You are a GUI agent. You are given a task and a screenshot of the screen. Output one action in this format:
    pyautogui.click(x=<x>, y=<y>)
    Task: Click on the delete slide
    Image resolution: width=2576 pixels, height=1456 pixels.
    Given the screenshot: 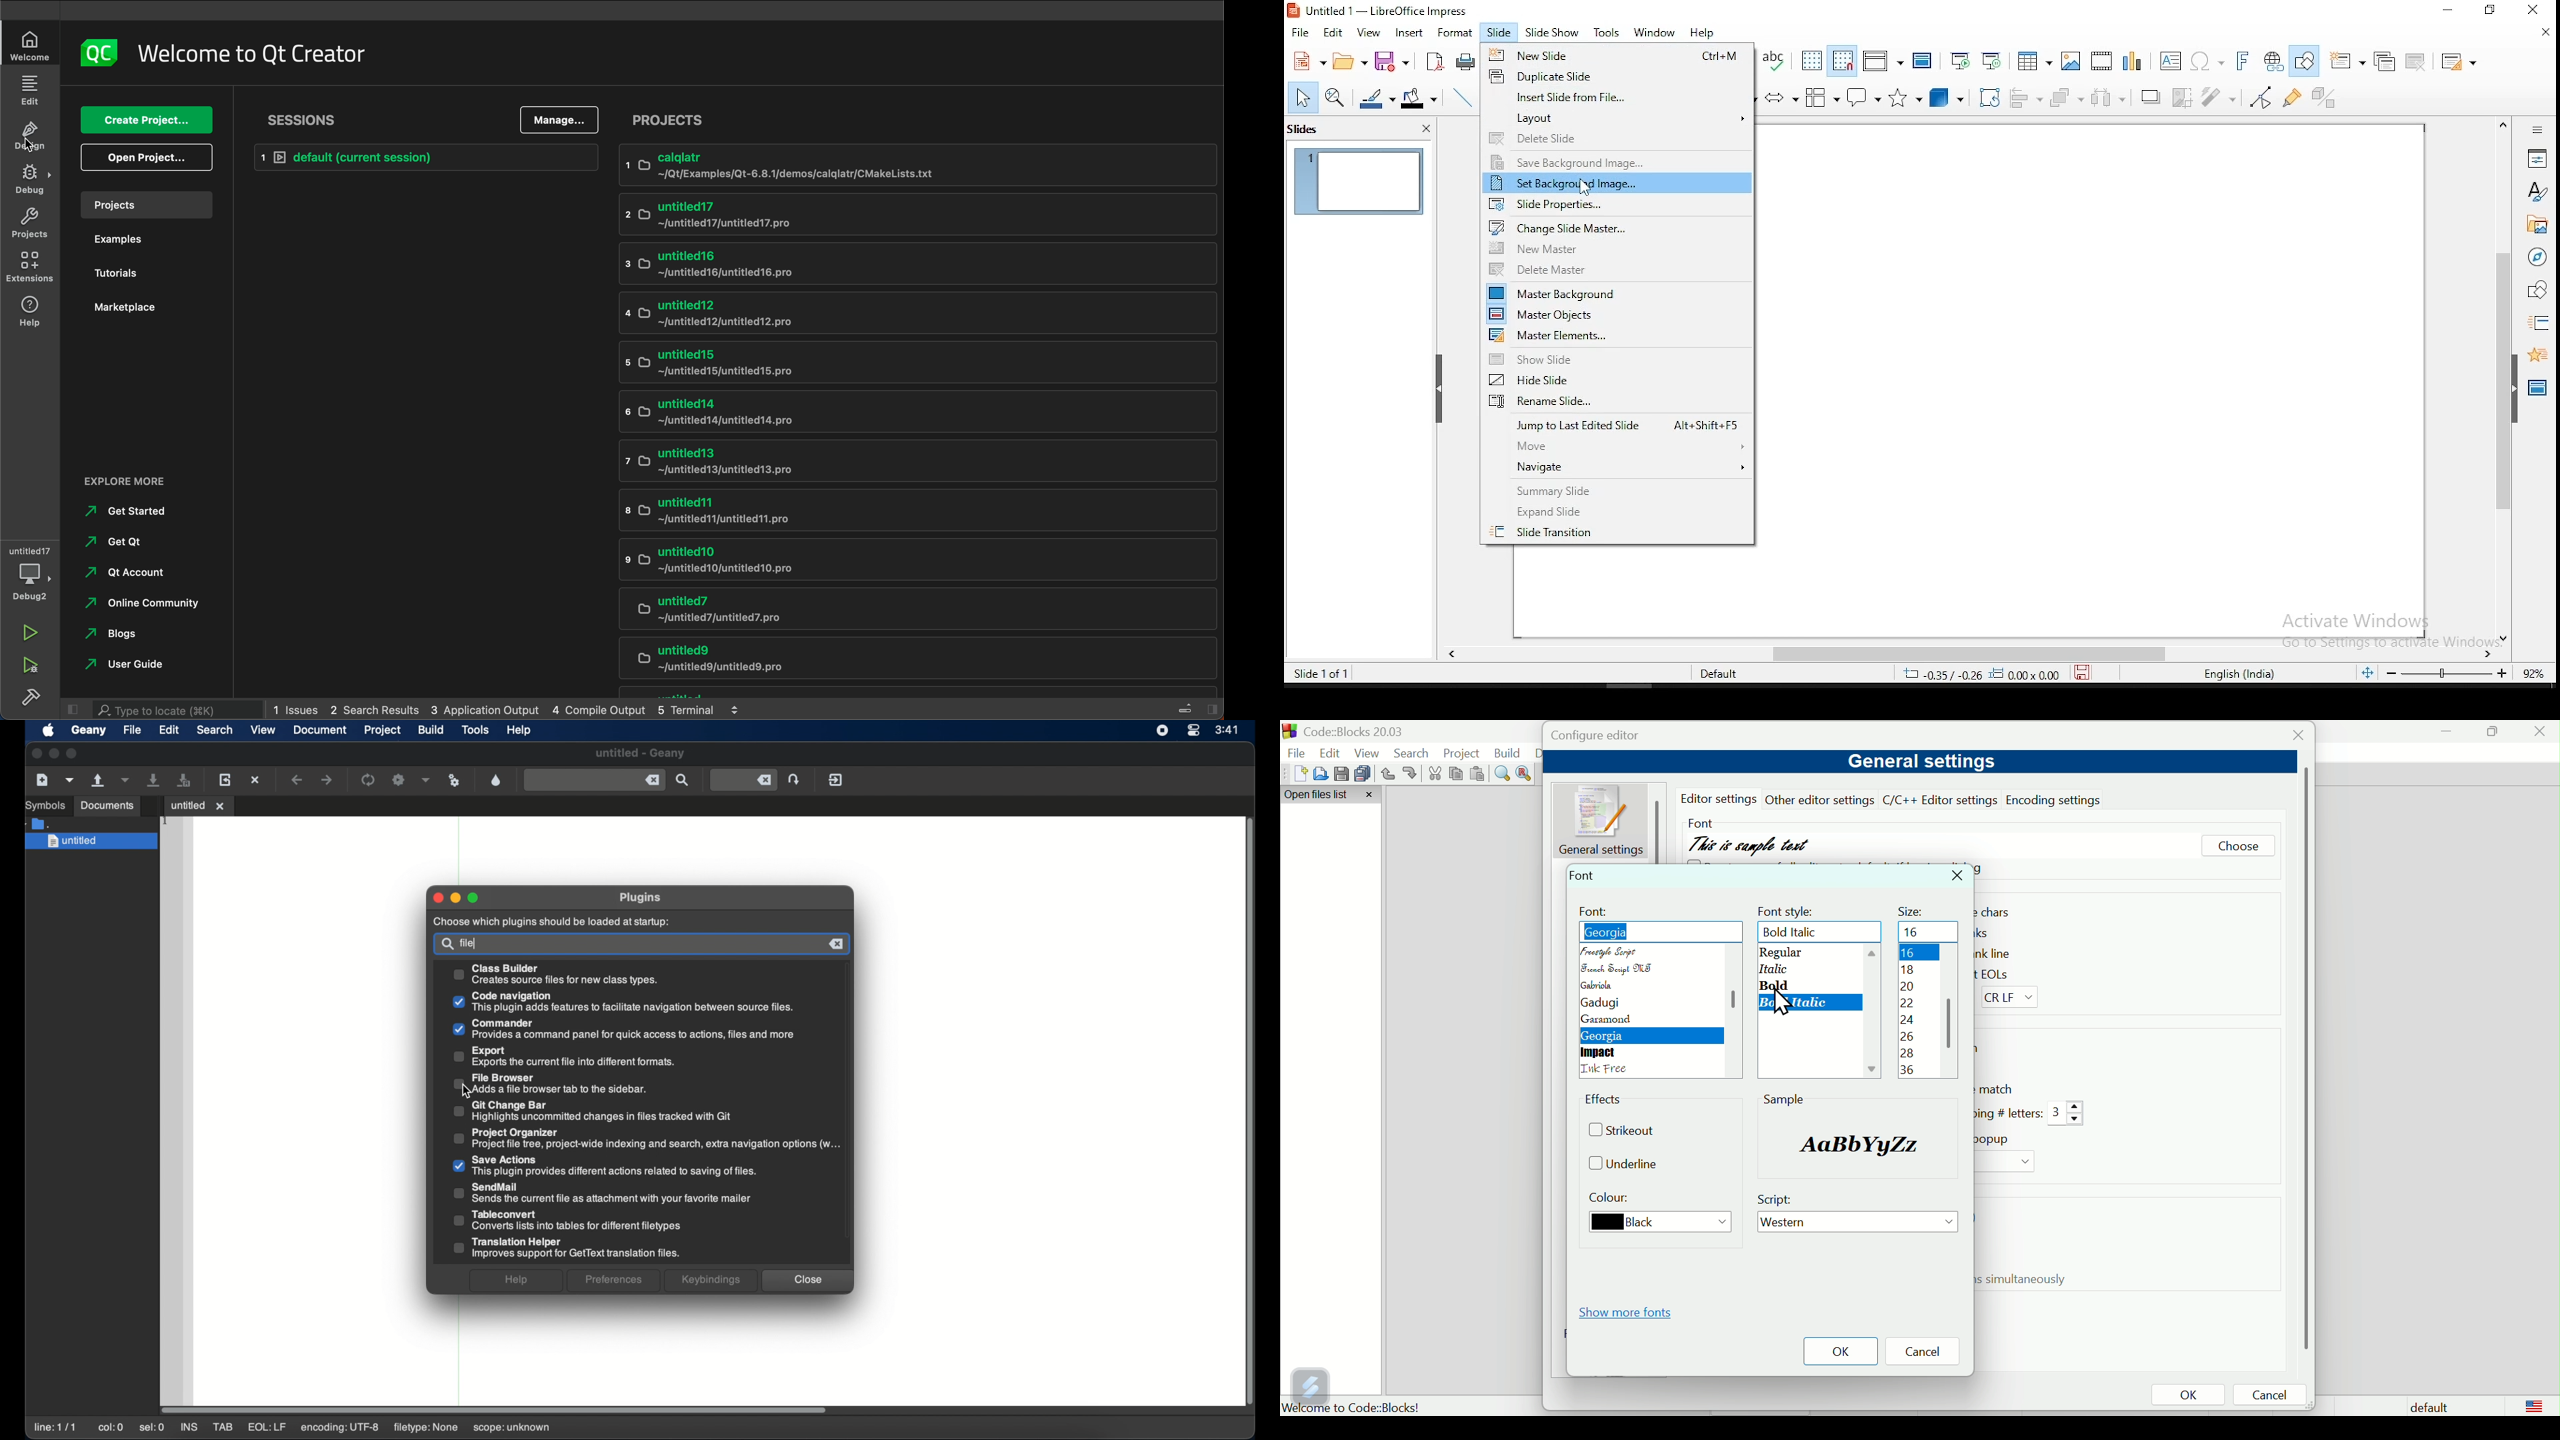 What is the action you would take?
    pyautogui.click(x=2416, y=61)
    